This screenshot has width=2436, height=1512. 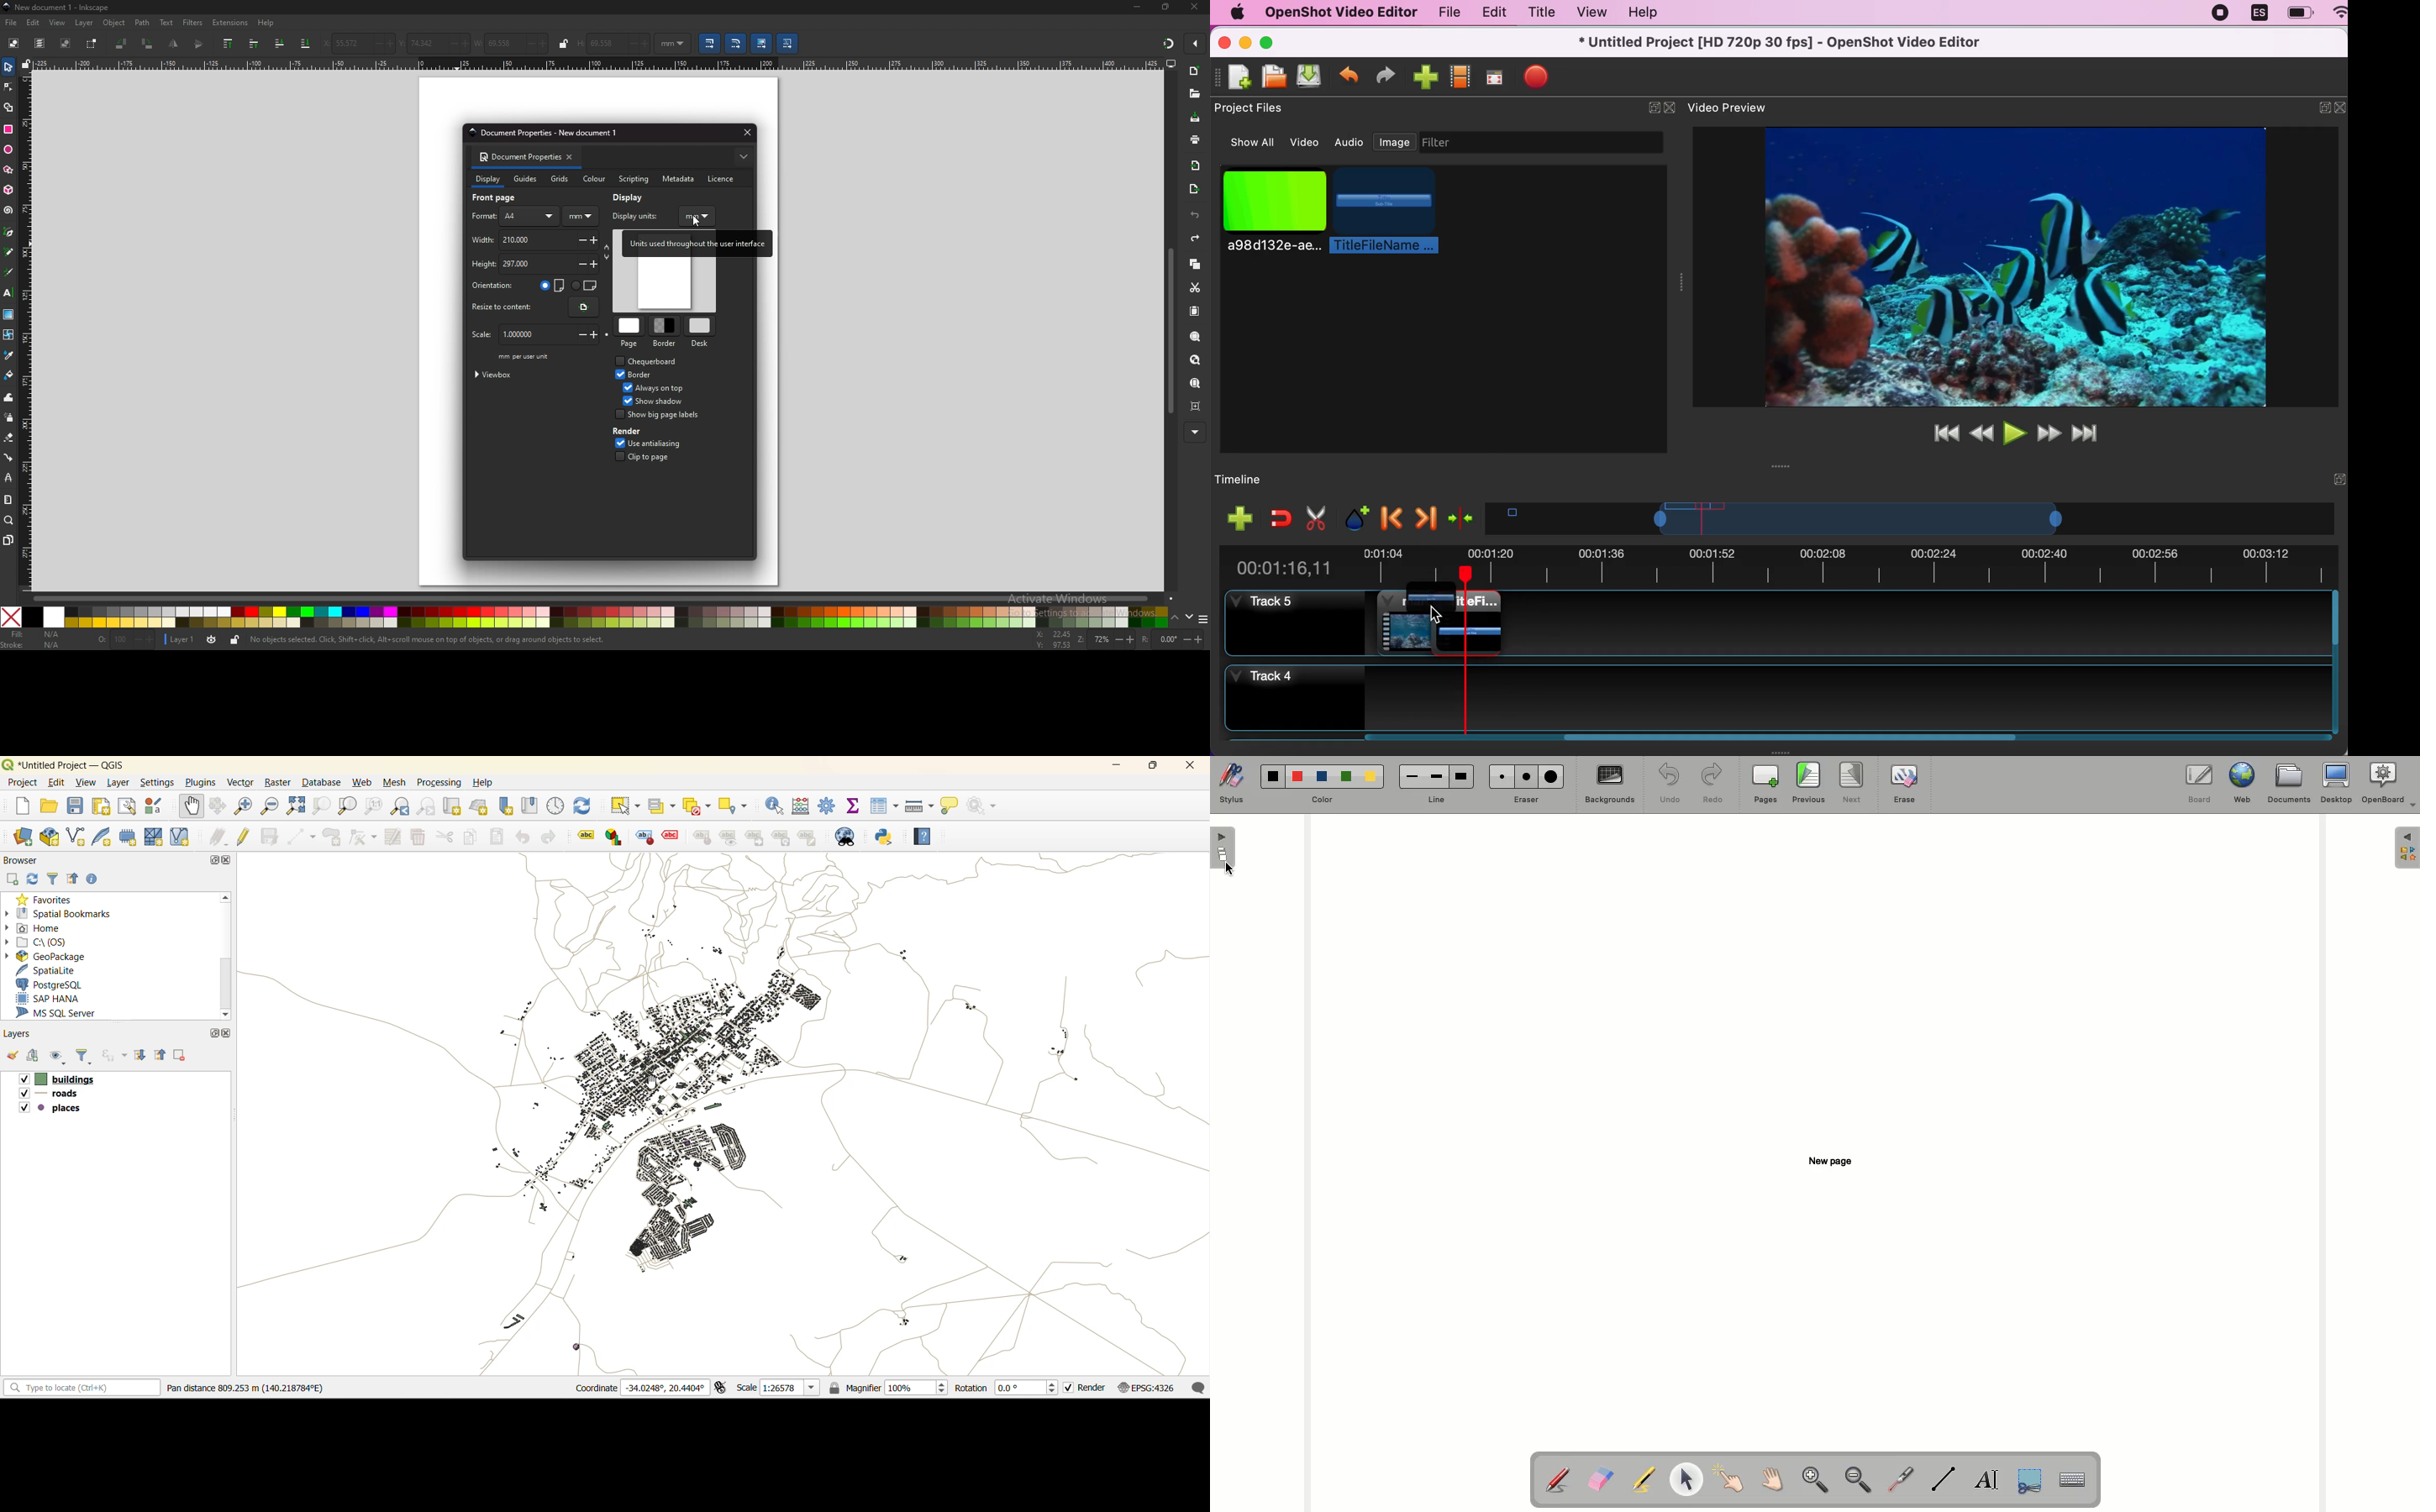 I want to click on linked label, so click(x=758, y=839).